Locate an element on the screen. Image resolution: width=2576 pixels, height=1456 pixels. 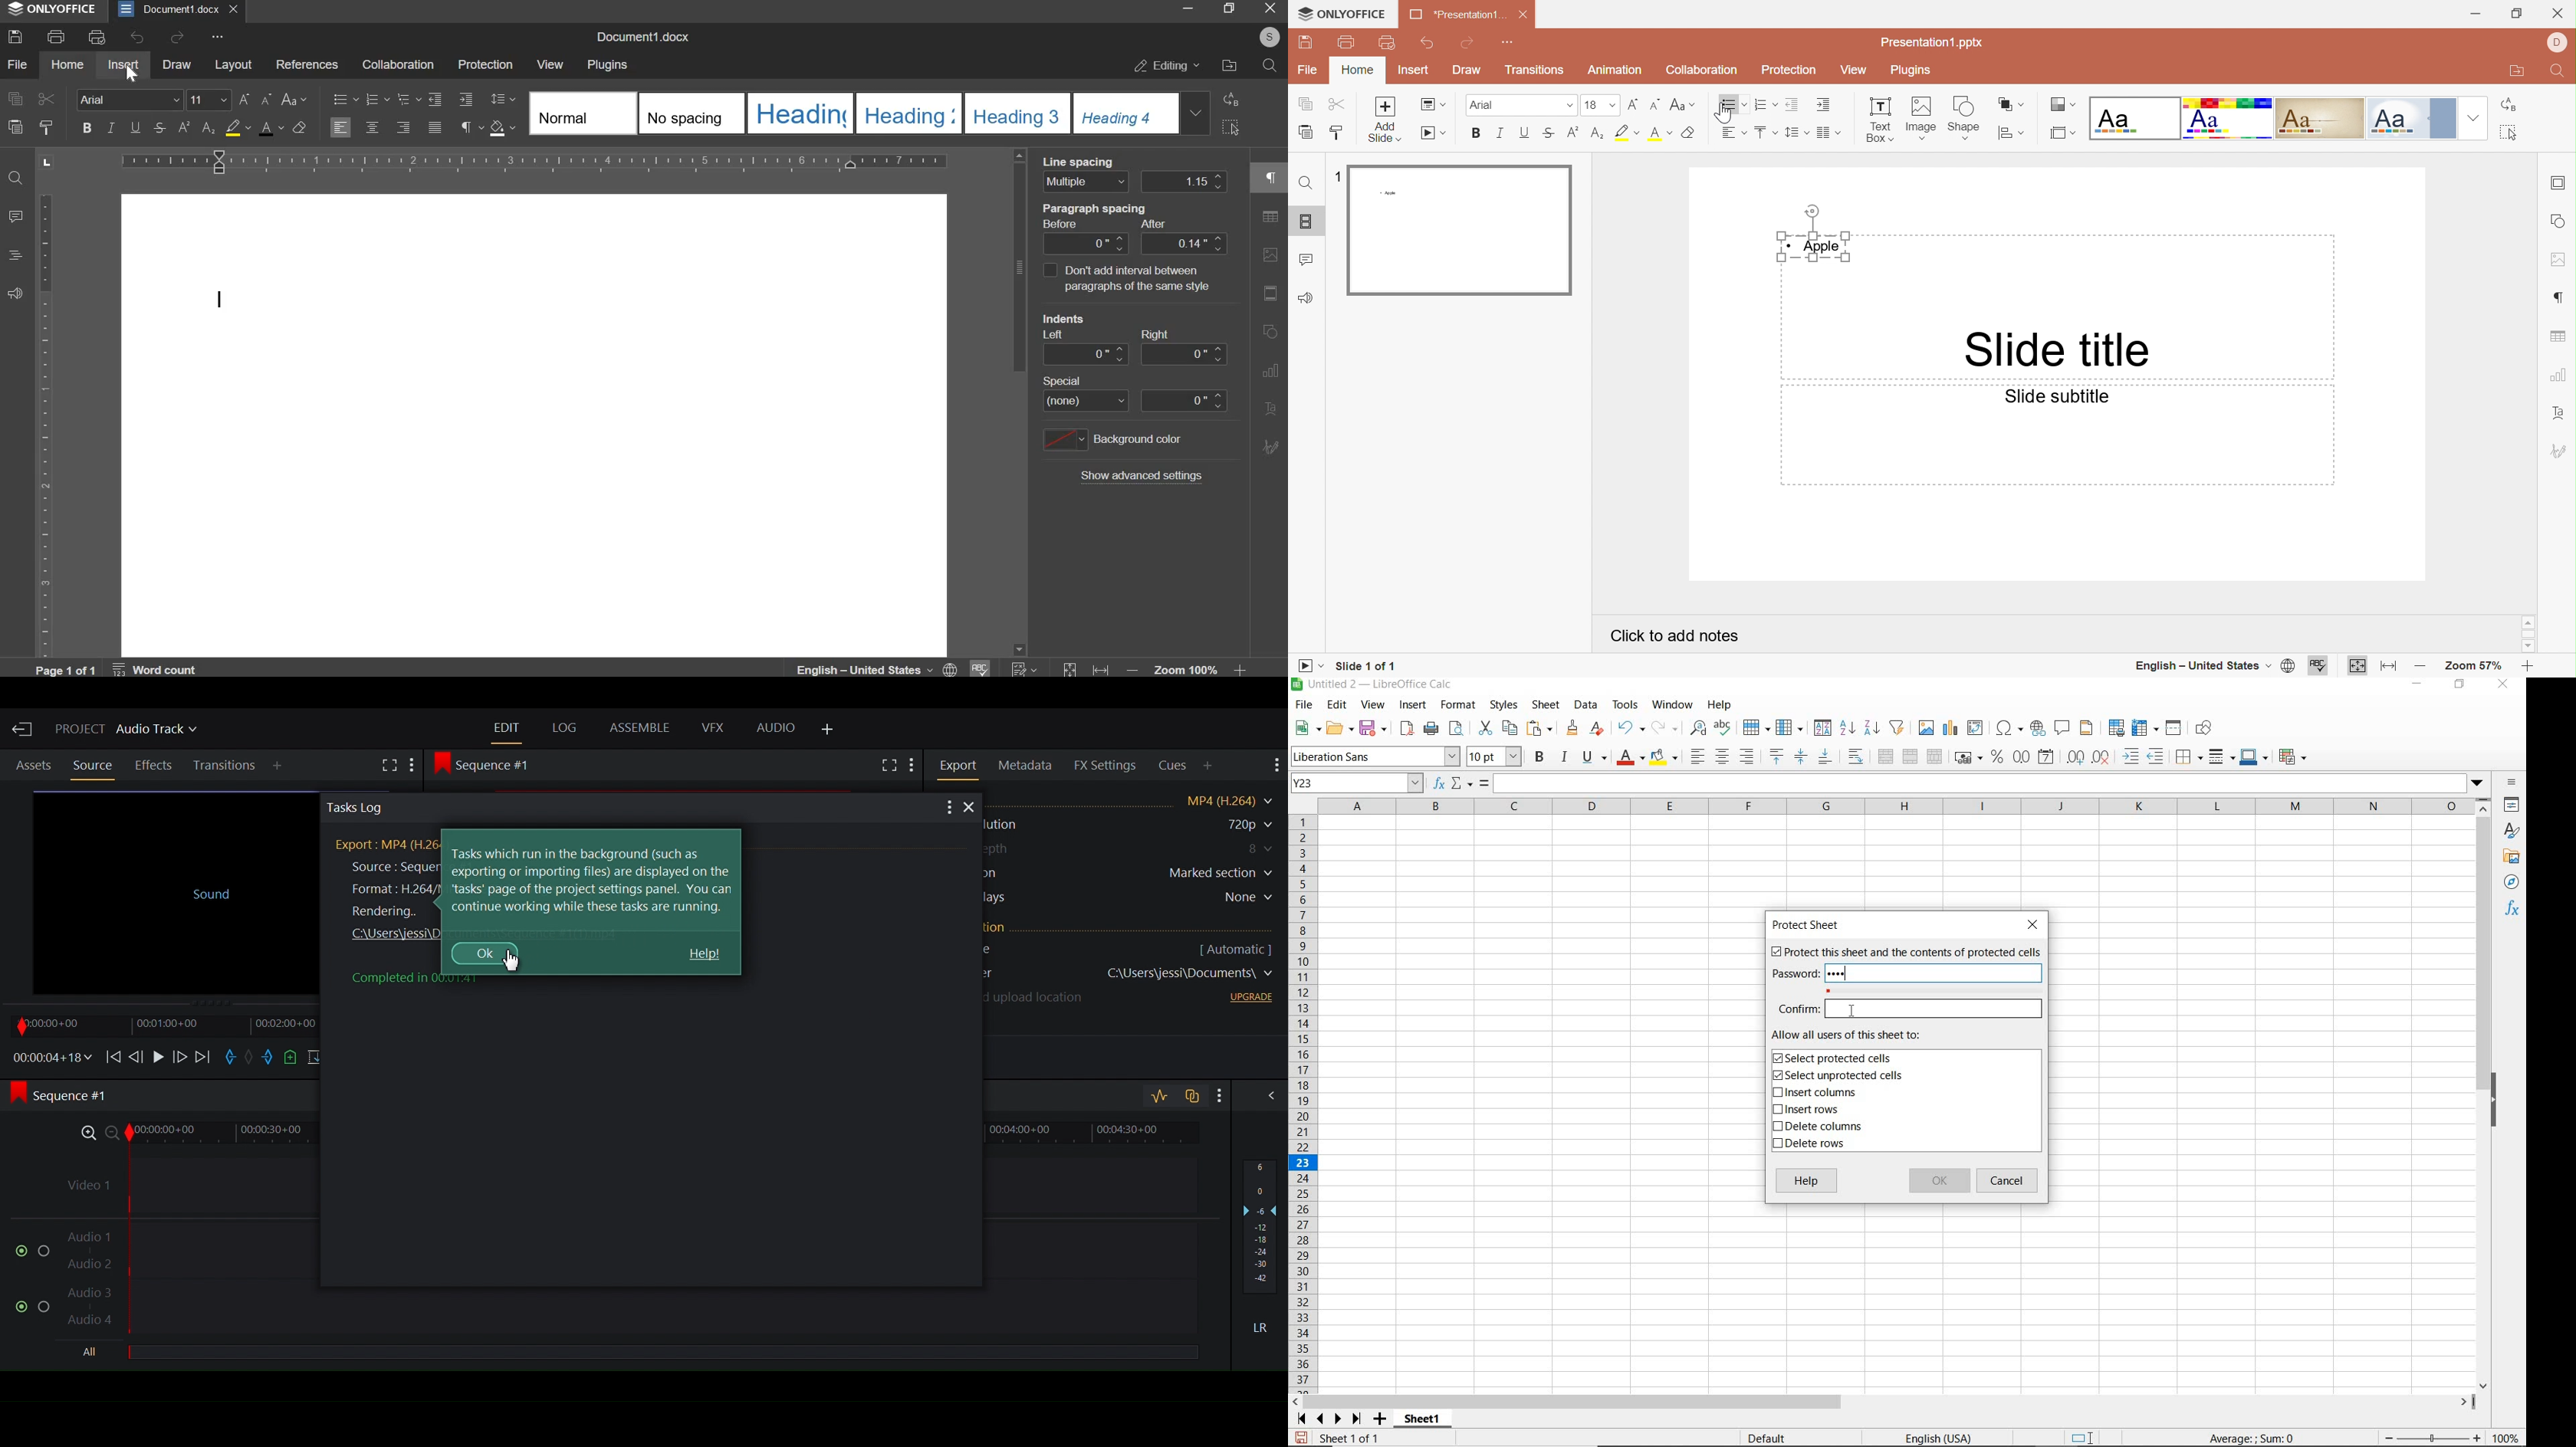
Bullets is located at coordinates (1769, 133).